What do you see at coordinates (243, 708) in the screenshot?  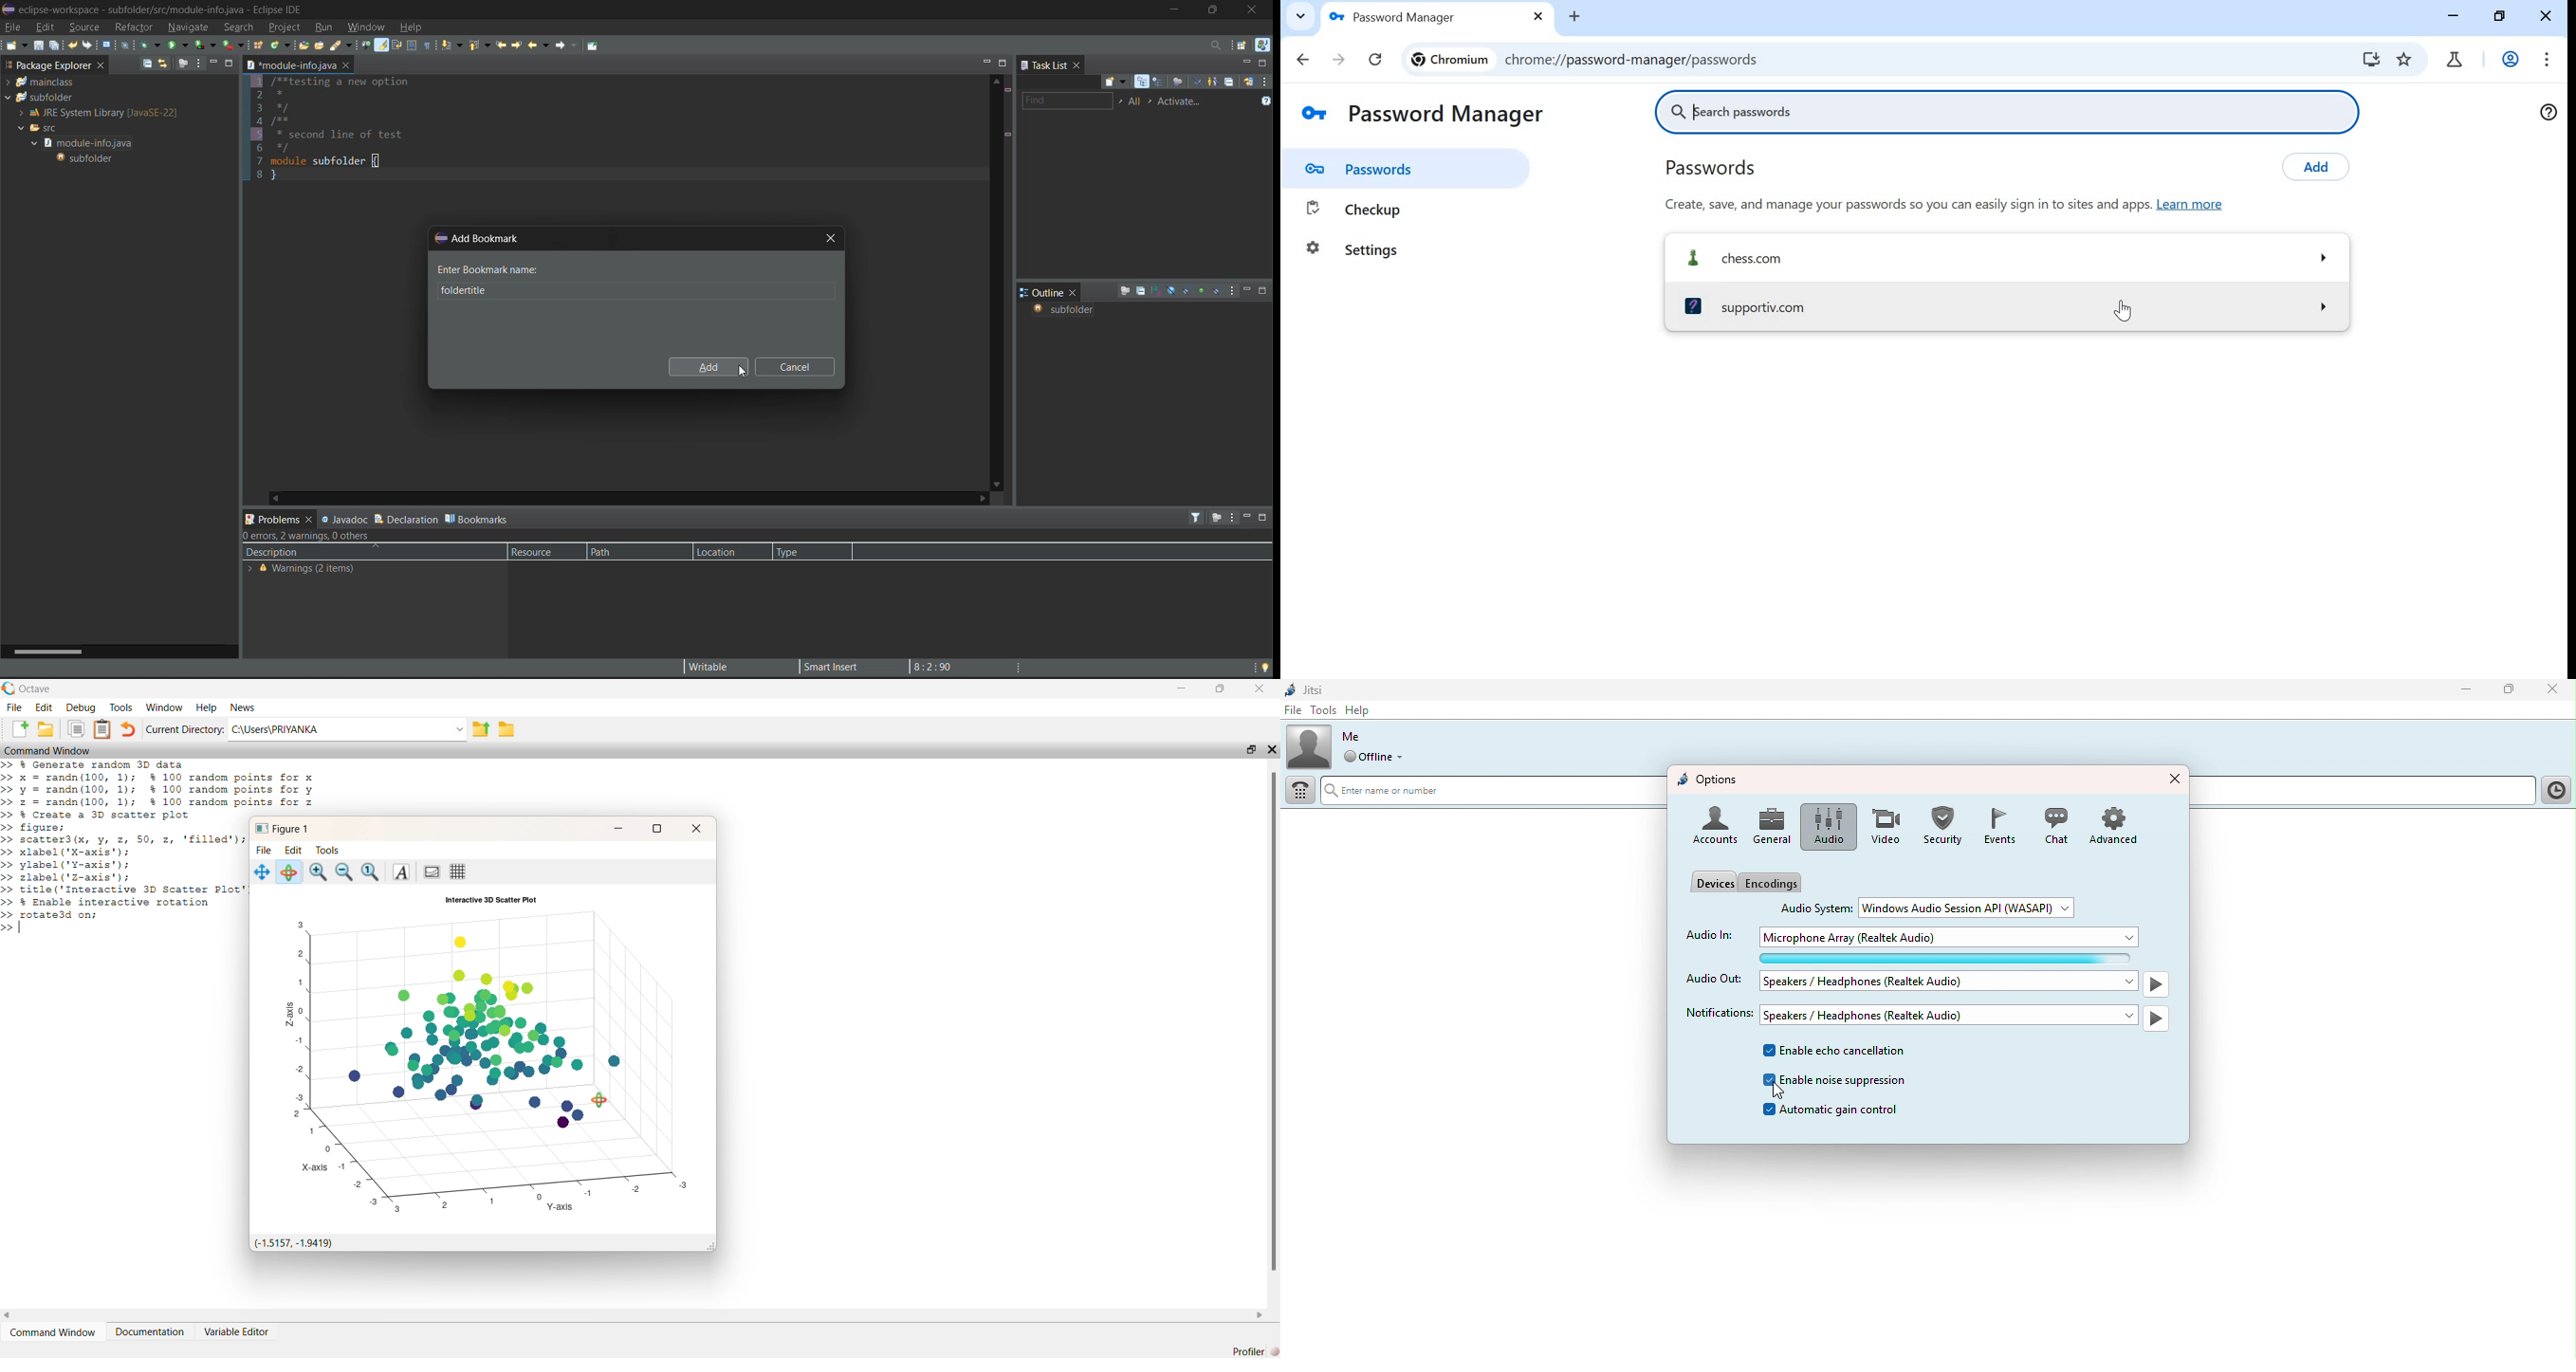 I see `News` at bounding box center [243, 708].